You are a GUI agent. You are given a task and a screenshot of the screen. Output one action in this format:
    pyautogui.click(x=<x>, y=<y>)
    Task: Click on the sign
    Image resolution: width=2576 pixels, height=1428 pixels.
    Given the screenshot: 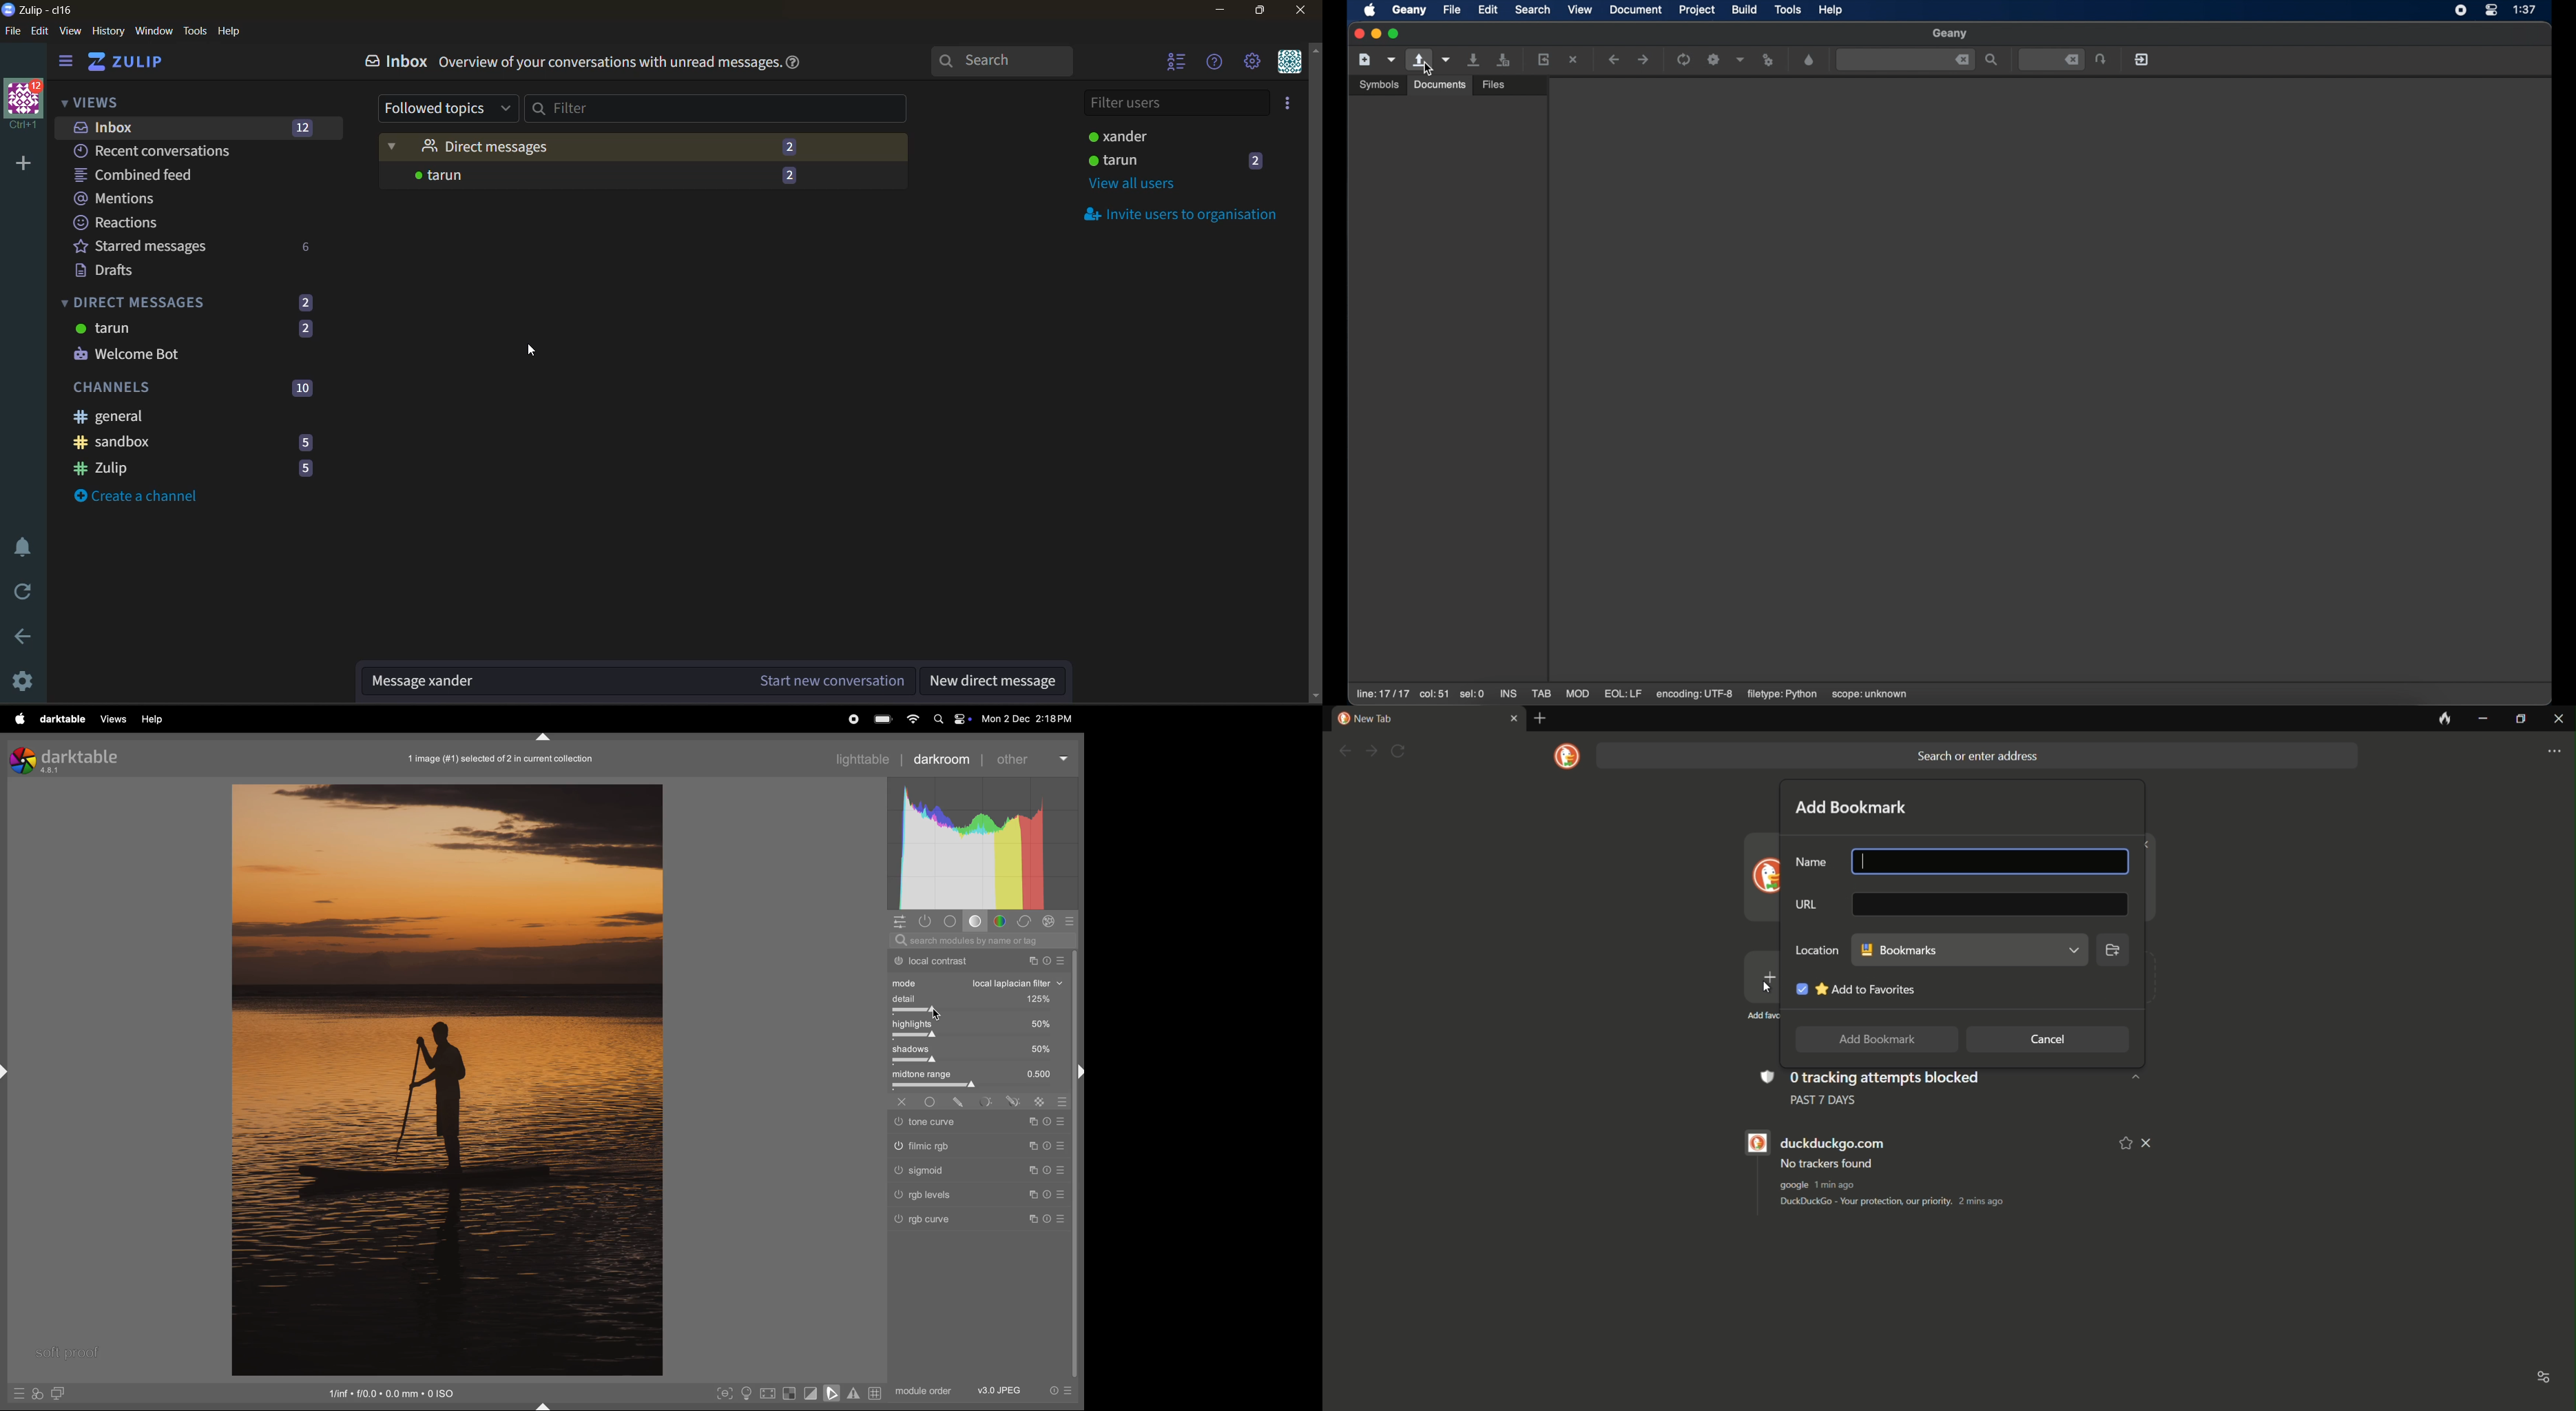 What is the action you would take?
    pyautogui.click(x=1036, y=1145)
    